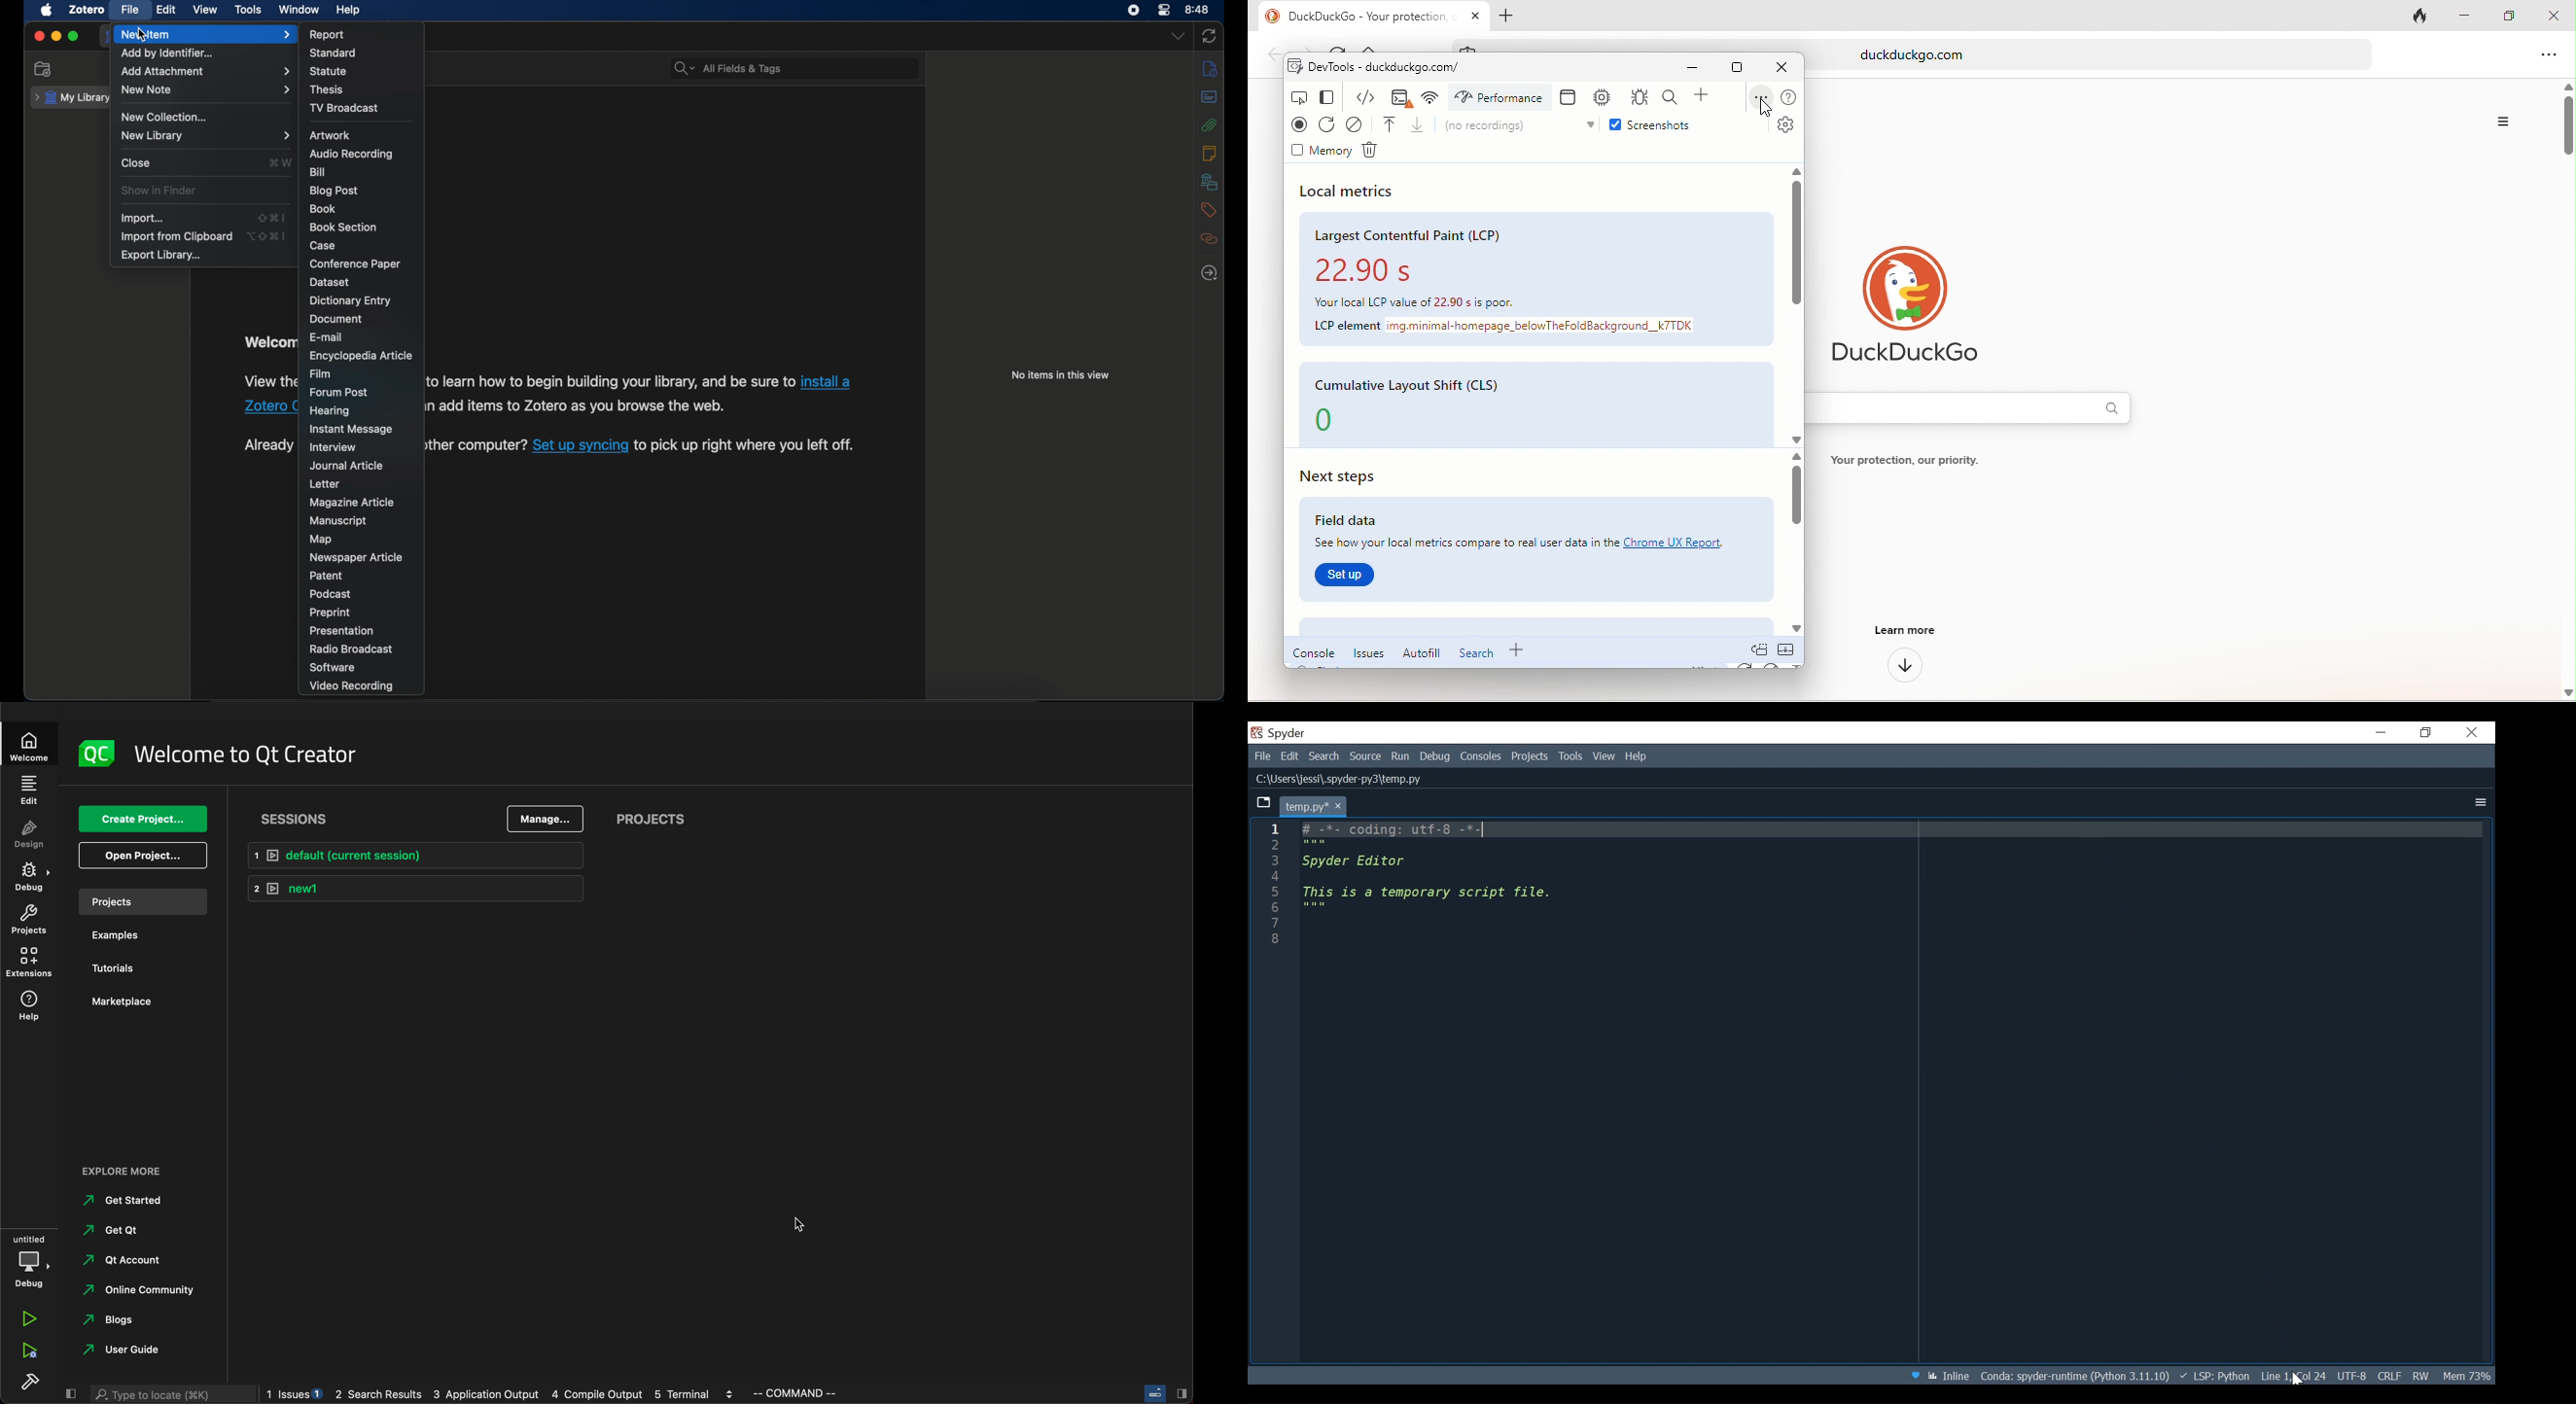 Image resolution: width=2576 pixels, height=1428 pixels. What do you see at coordinates (1210, 239) in the screenshot?
I see `related` at bounding box center [1210, 239].